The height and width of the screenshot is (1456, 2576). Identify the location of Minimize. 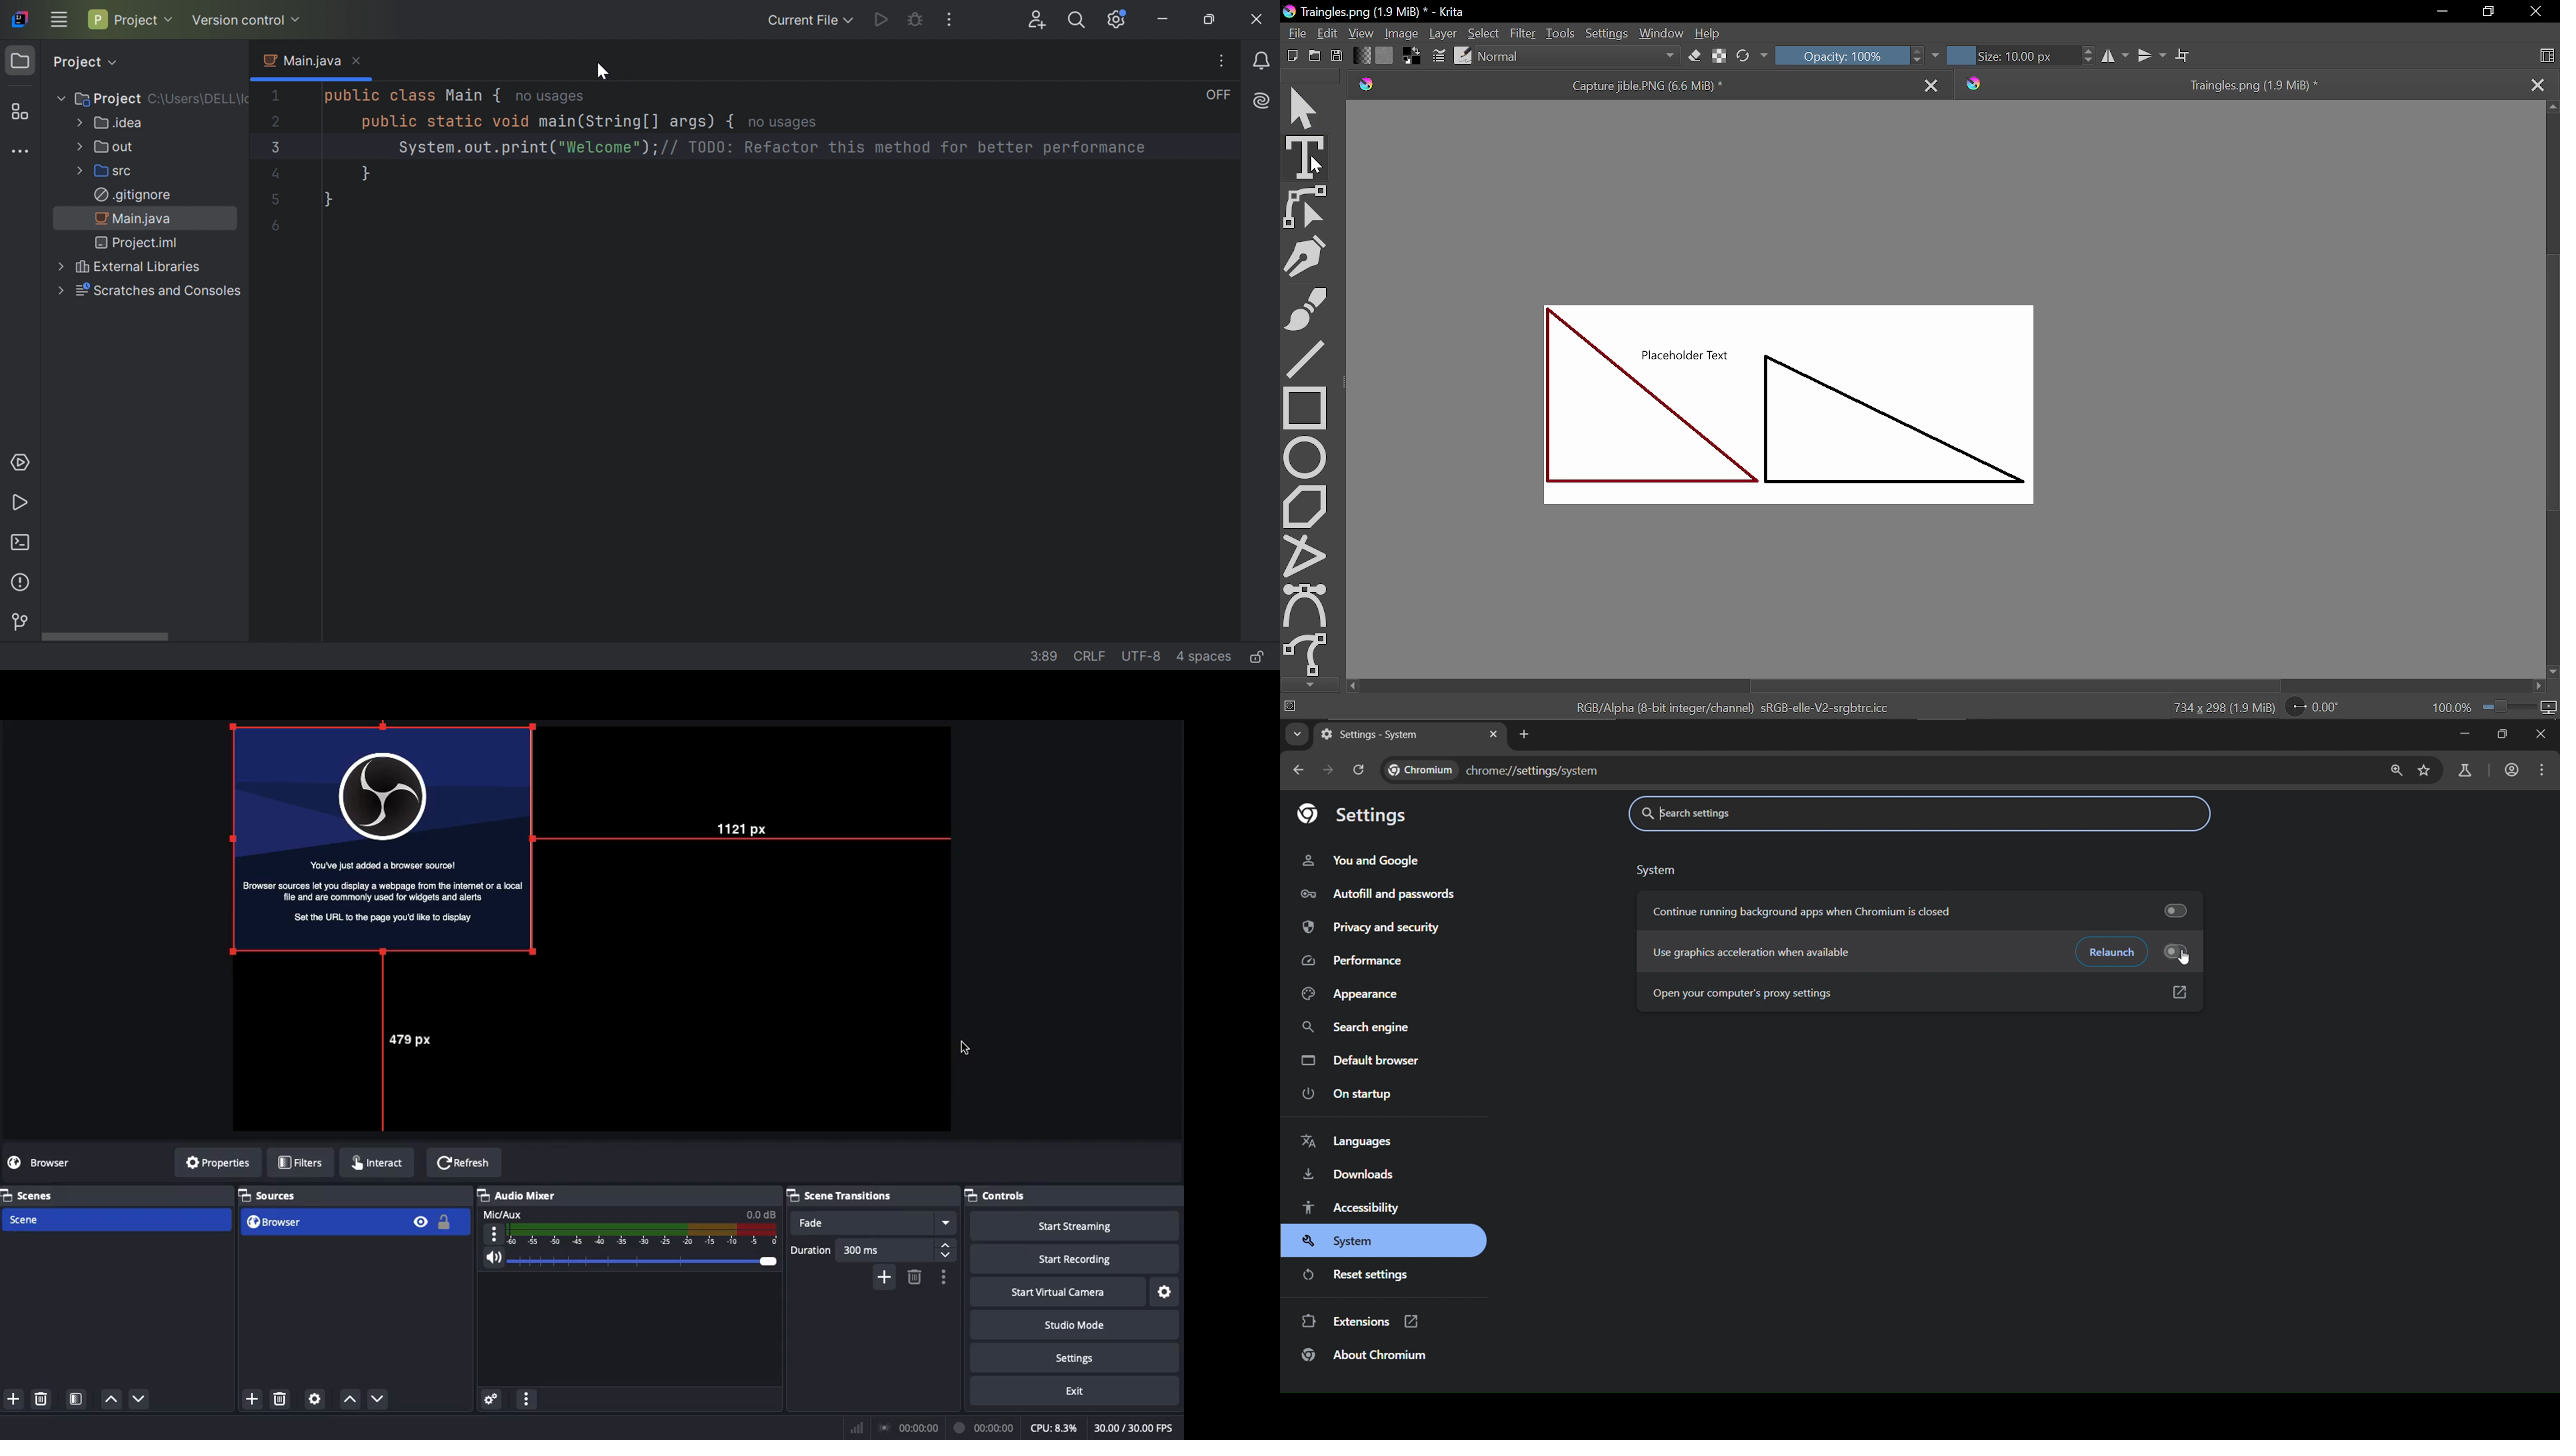
(2438, 12).